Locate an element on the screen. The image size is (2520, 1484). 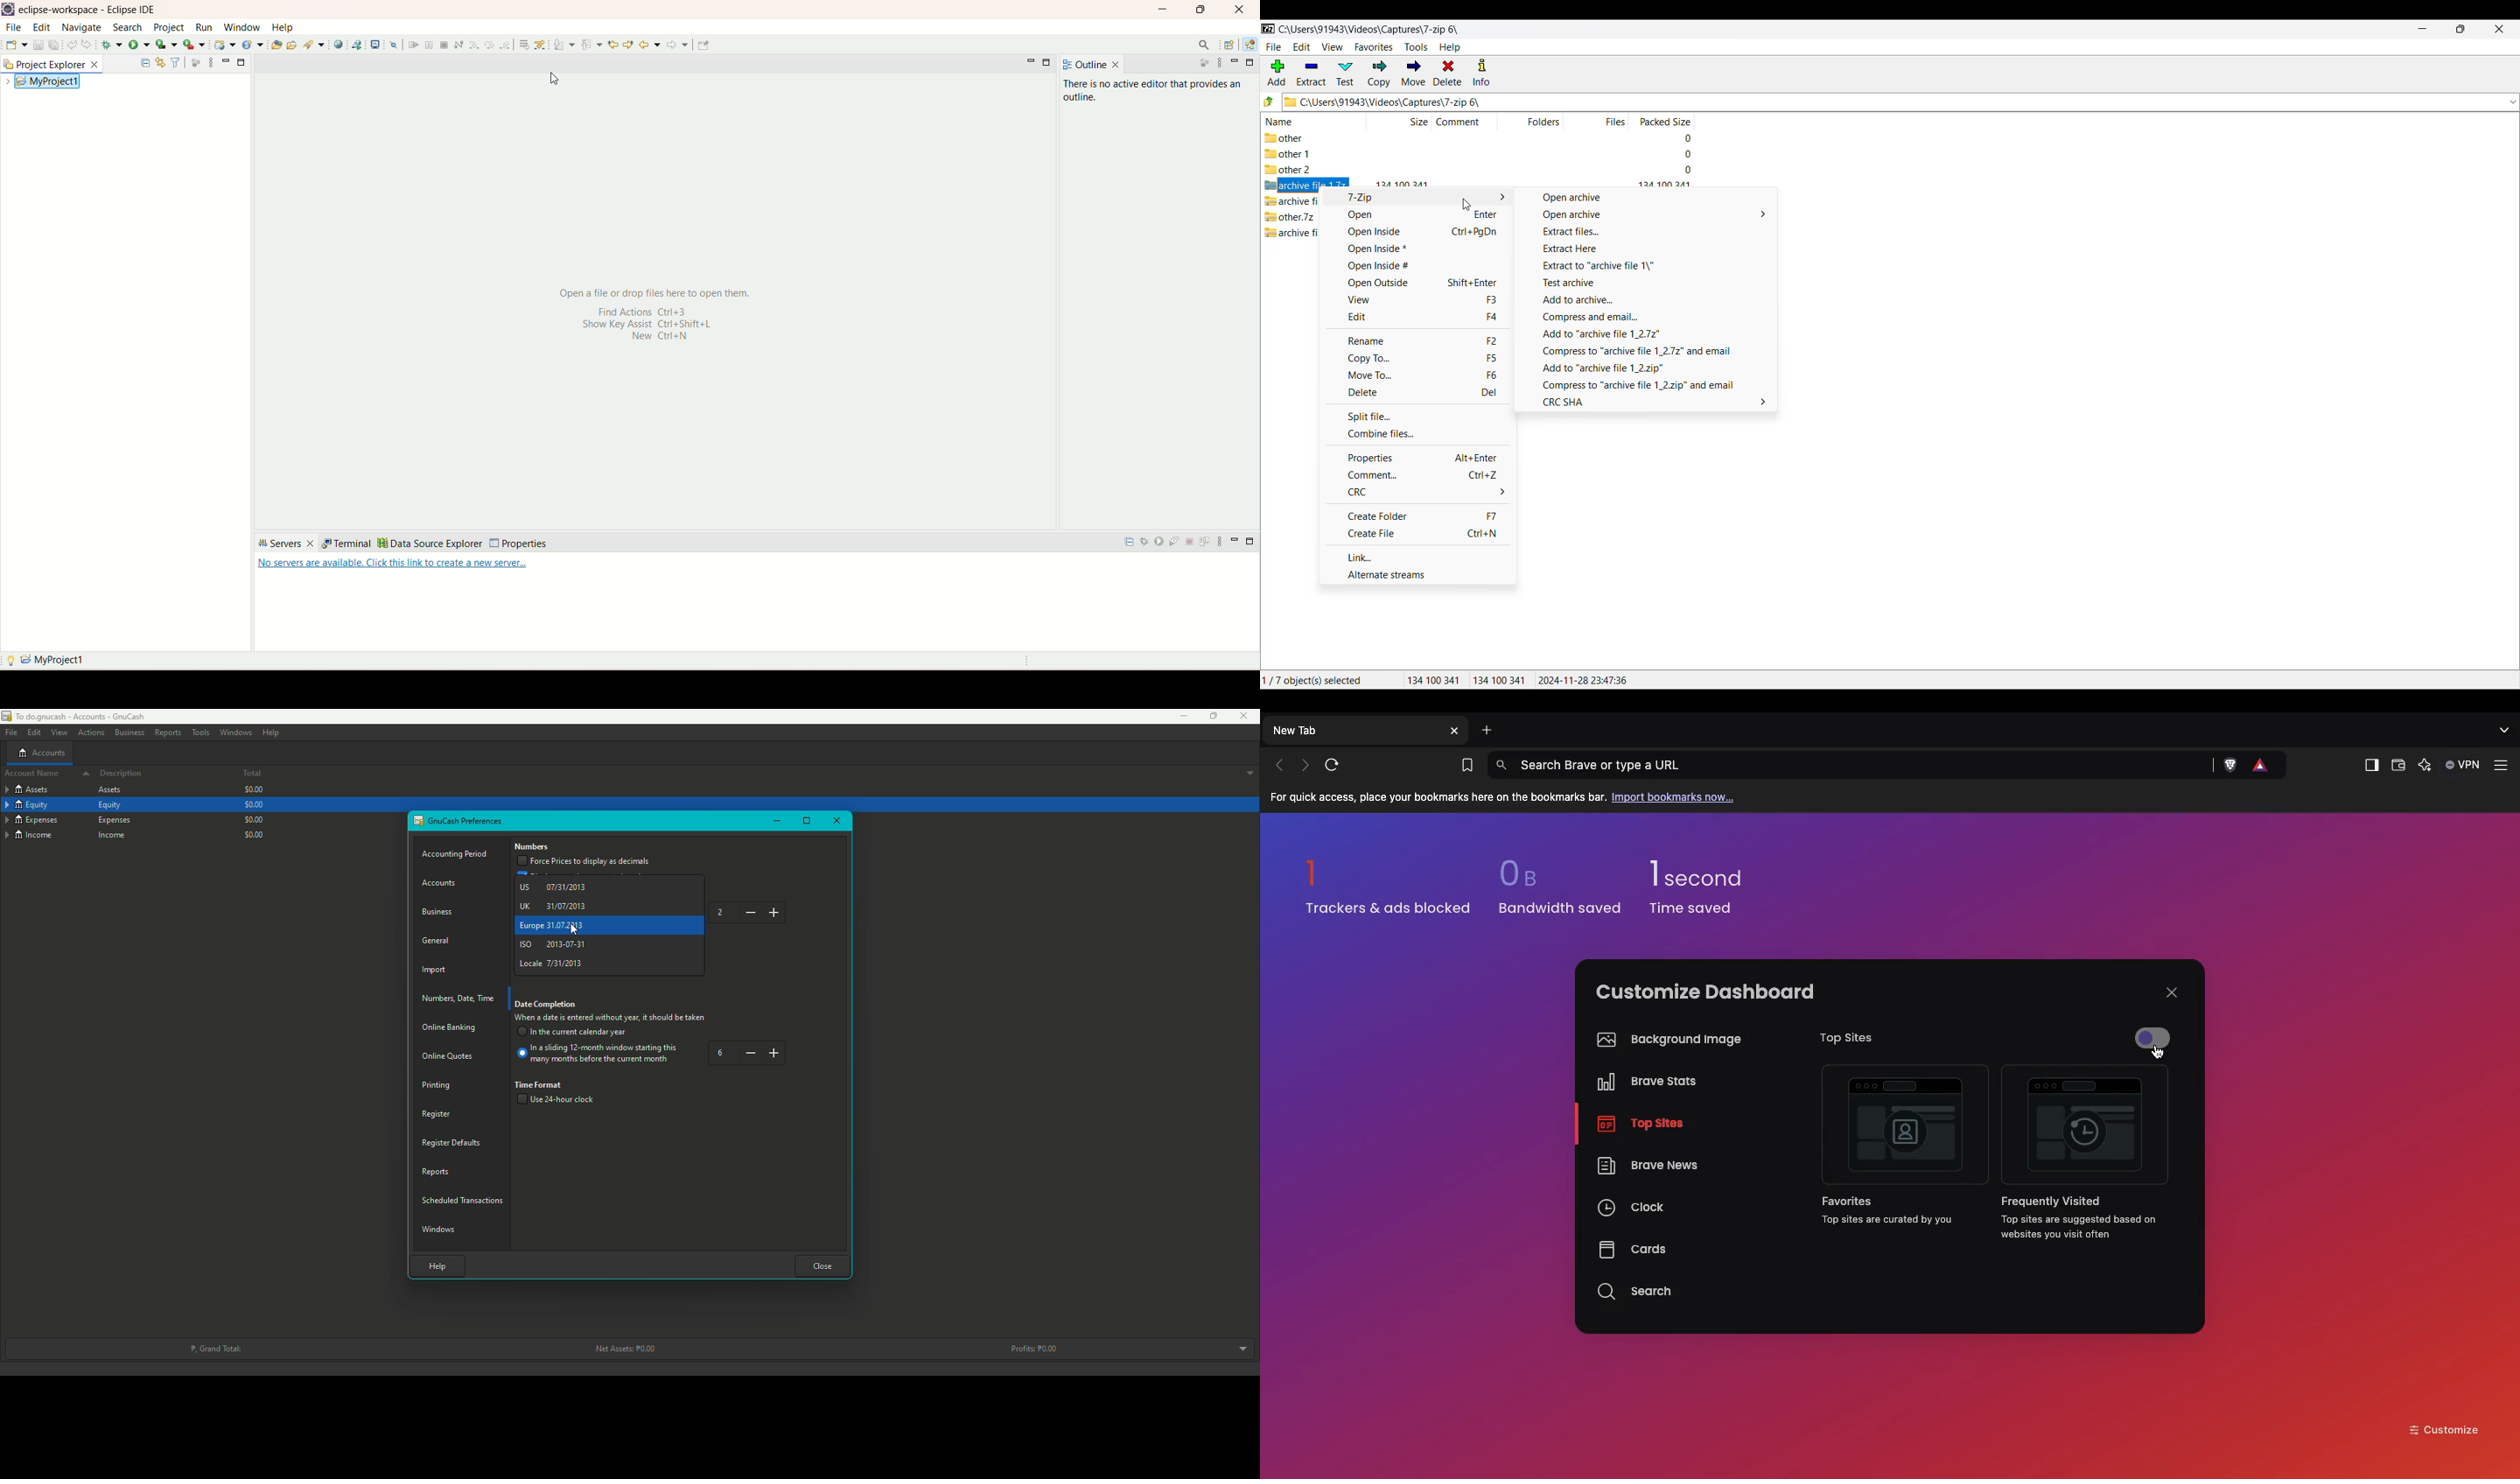
focus on active task is located at coordinates (1202, 62).